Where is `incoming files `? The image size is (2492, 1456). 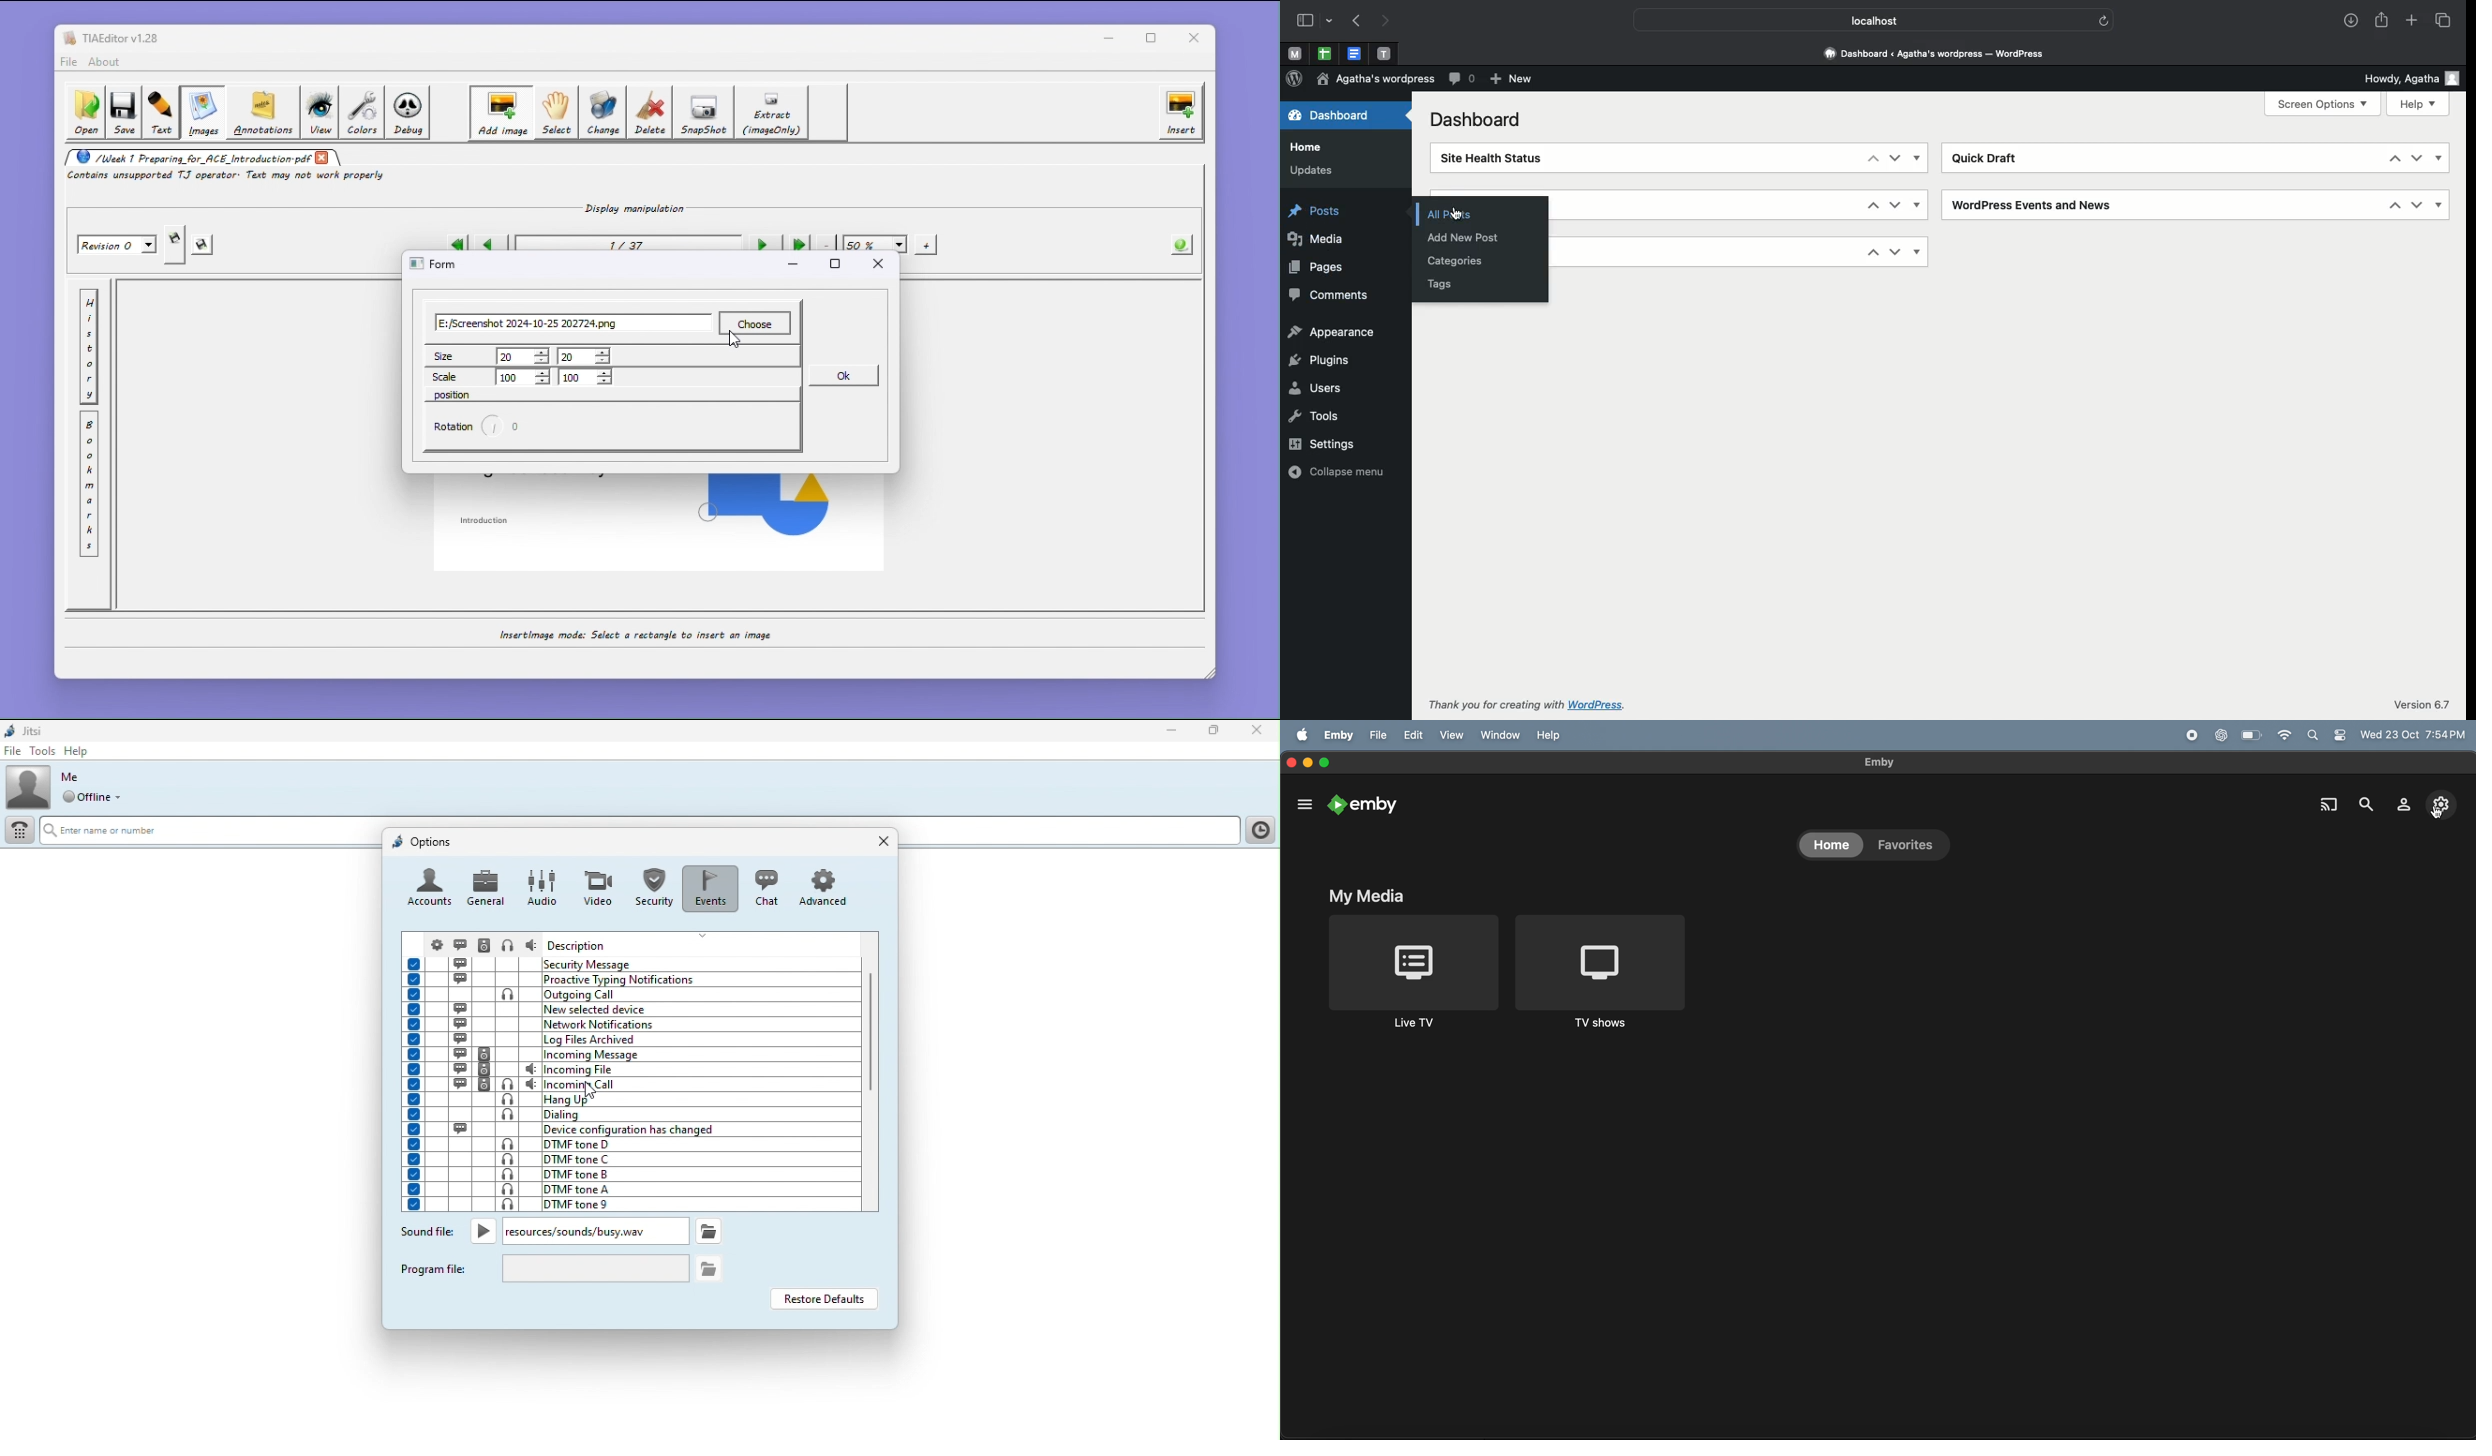 incoming files  is located at coordinates (630, 1070).